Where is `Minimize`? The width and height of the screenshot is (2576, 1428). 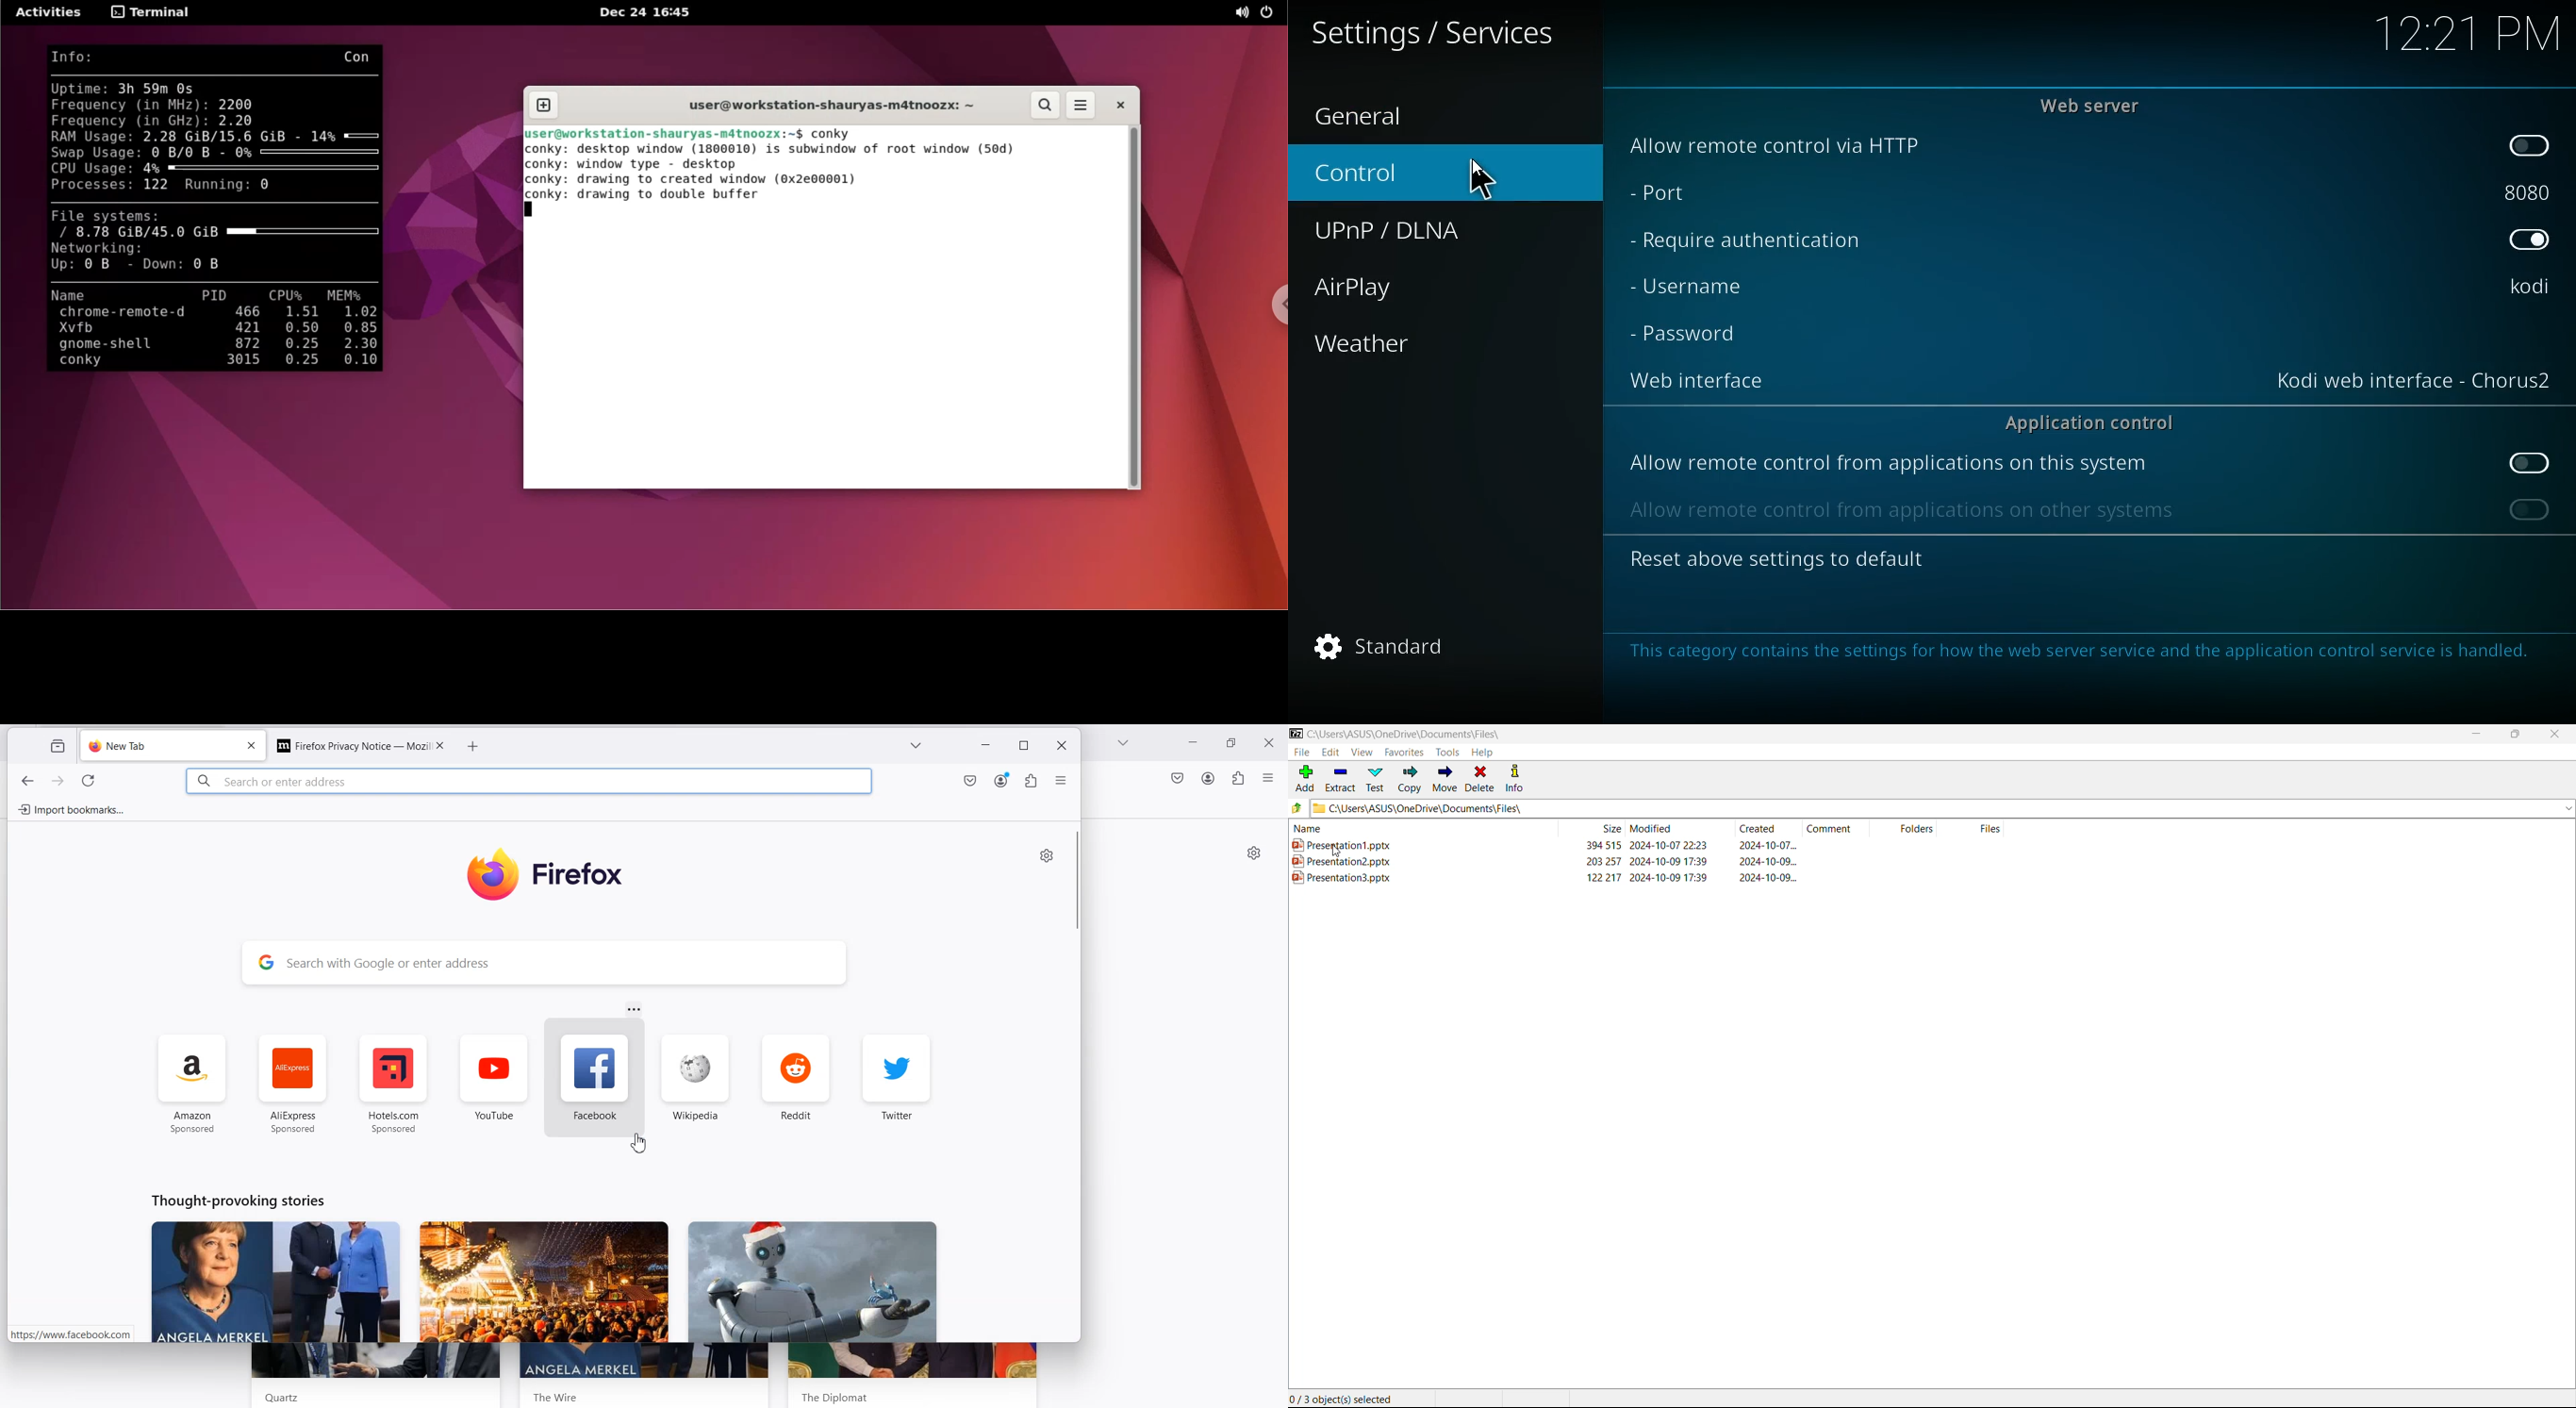
Minimize is located at coordinates (1194, 744).